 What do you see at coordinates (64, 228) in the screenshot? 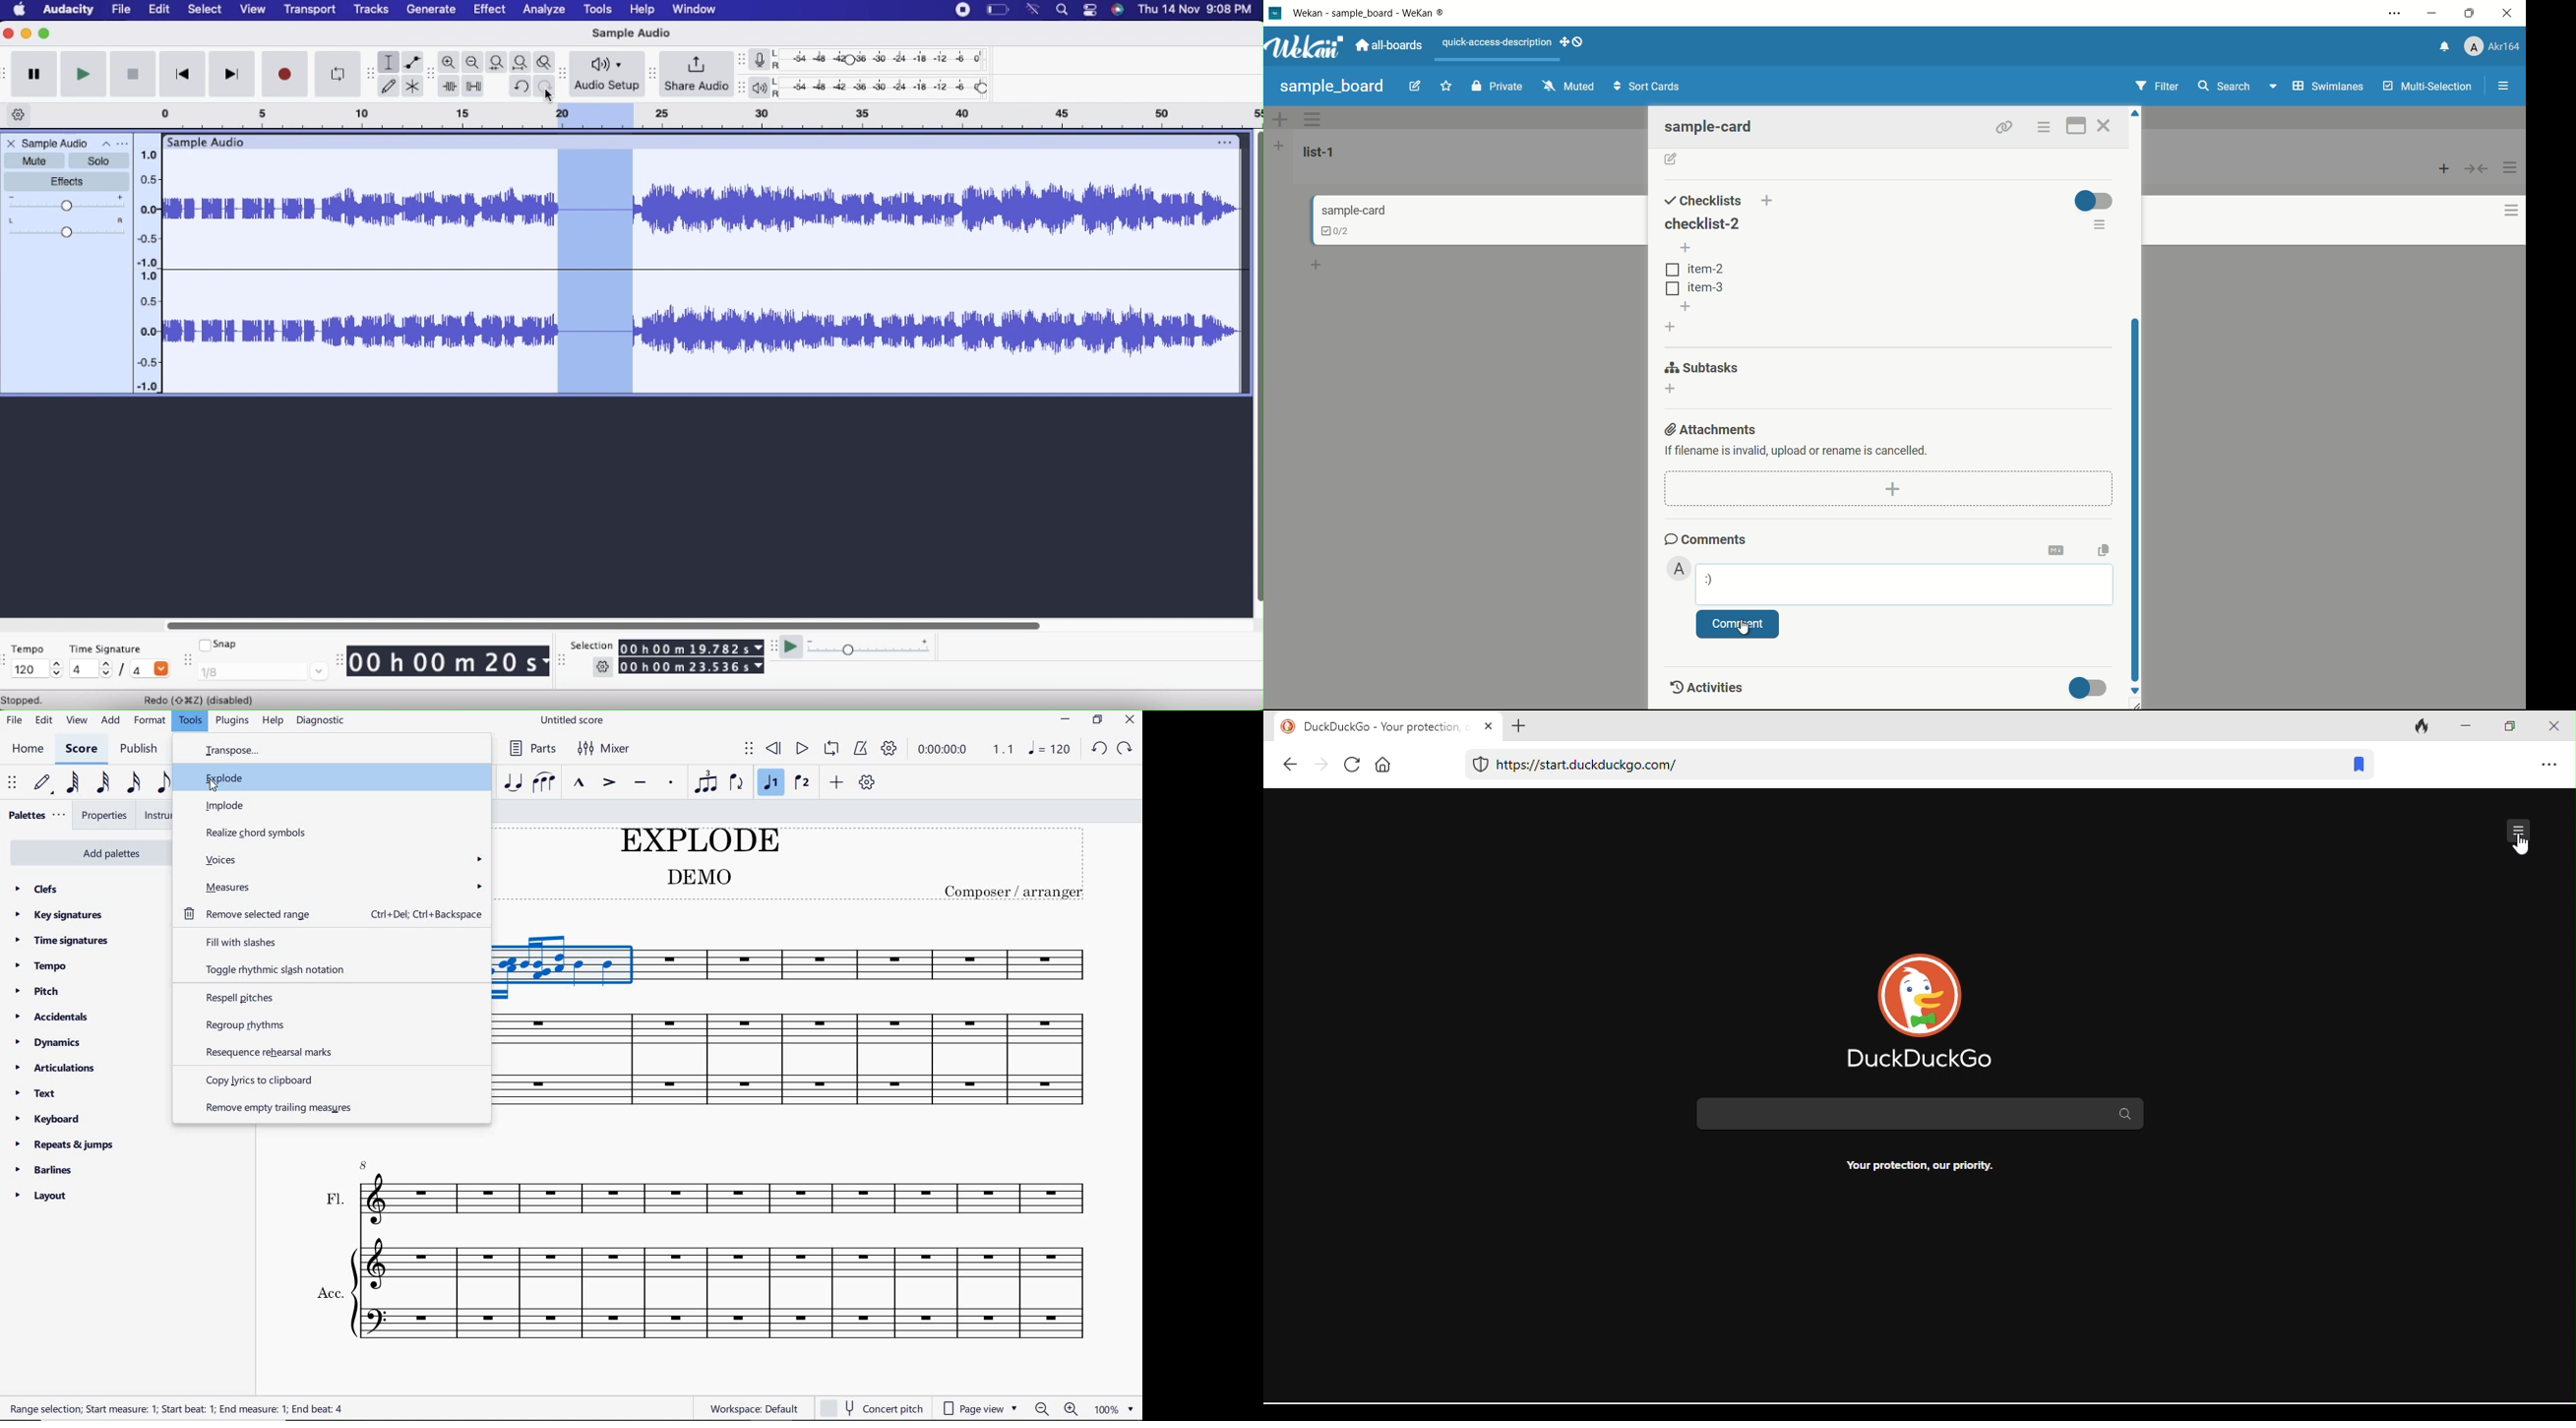
I see `Pan: Center` at bounding box center [64, 228].